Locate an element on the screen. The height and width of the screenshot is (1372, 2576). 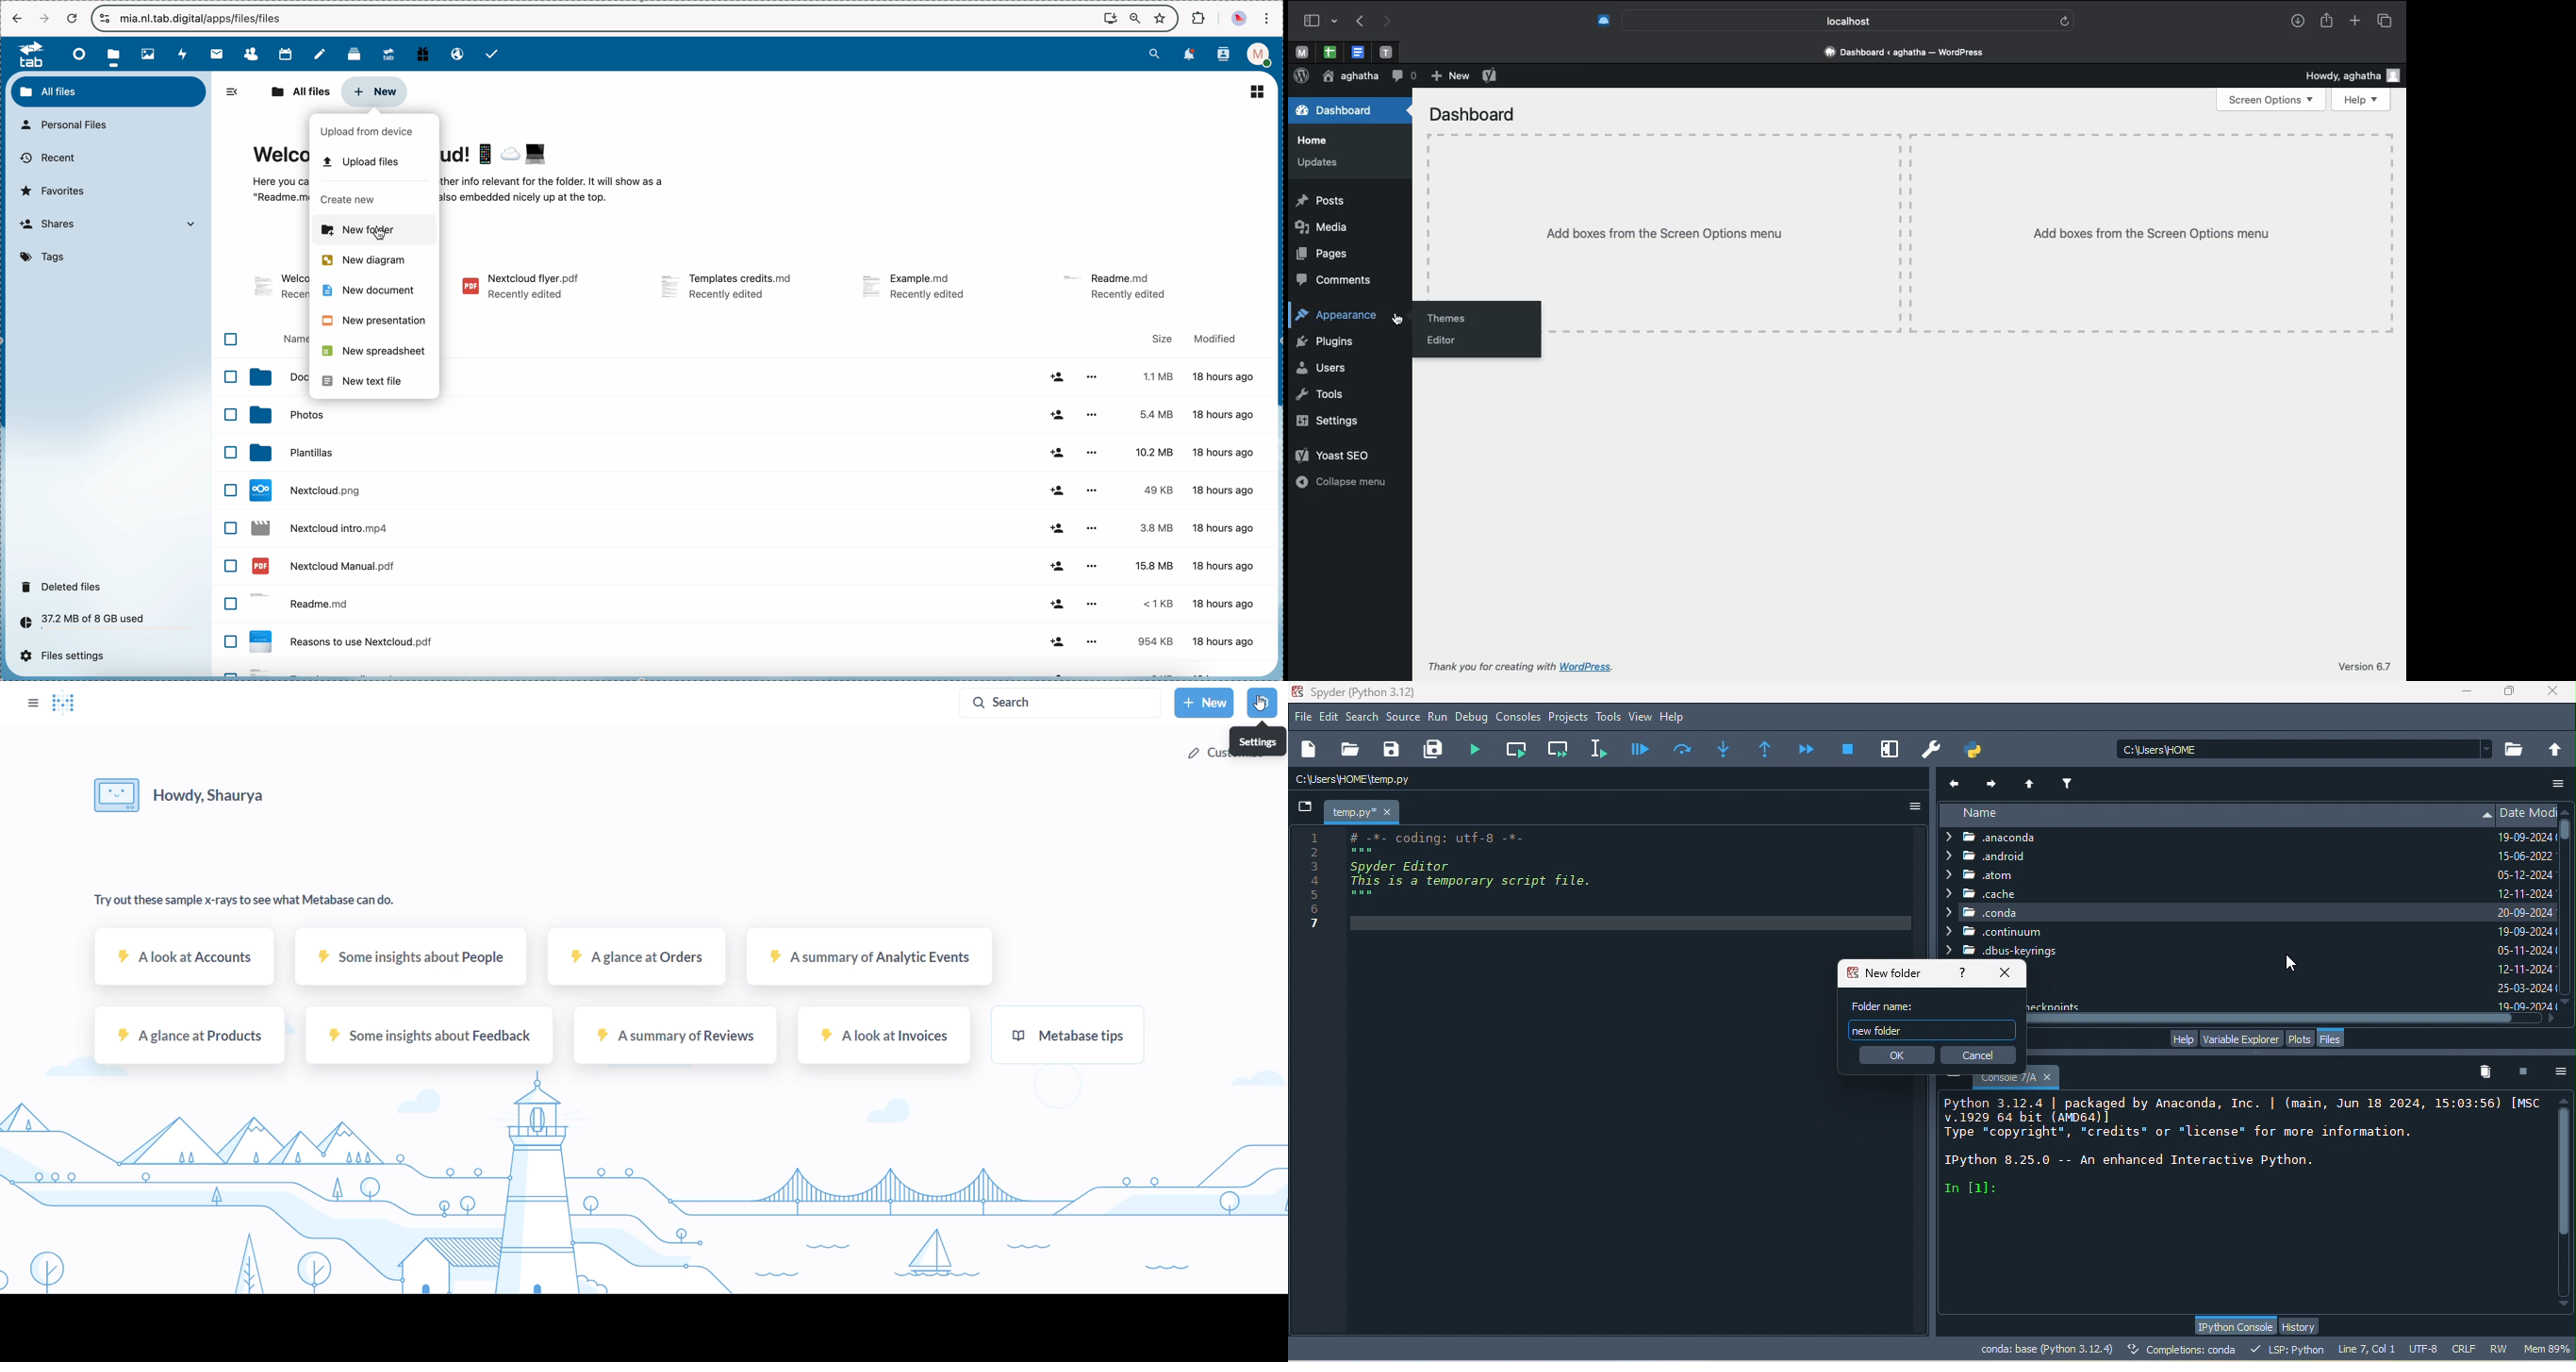
new presentation is located at coordinates (372, 321).